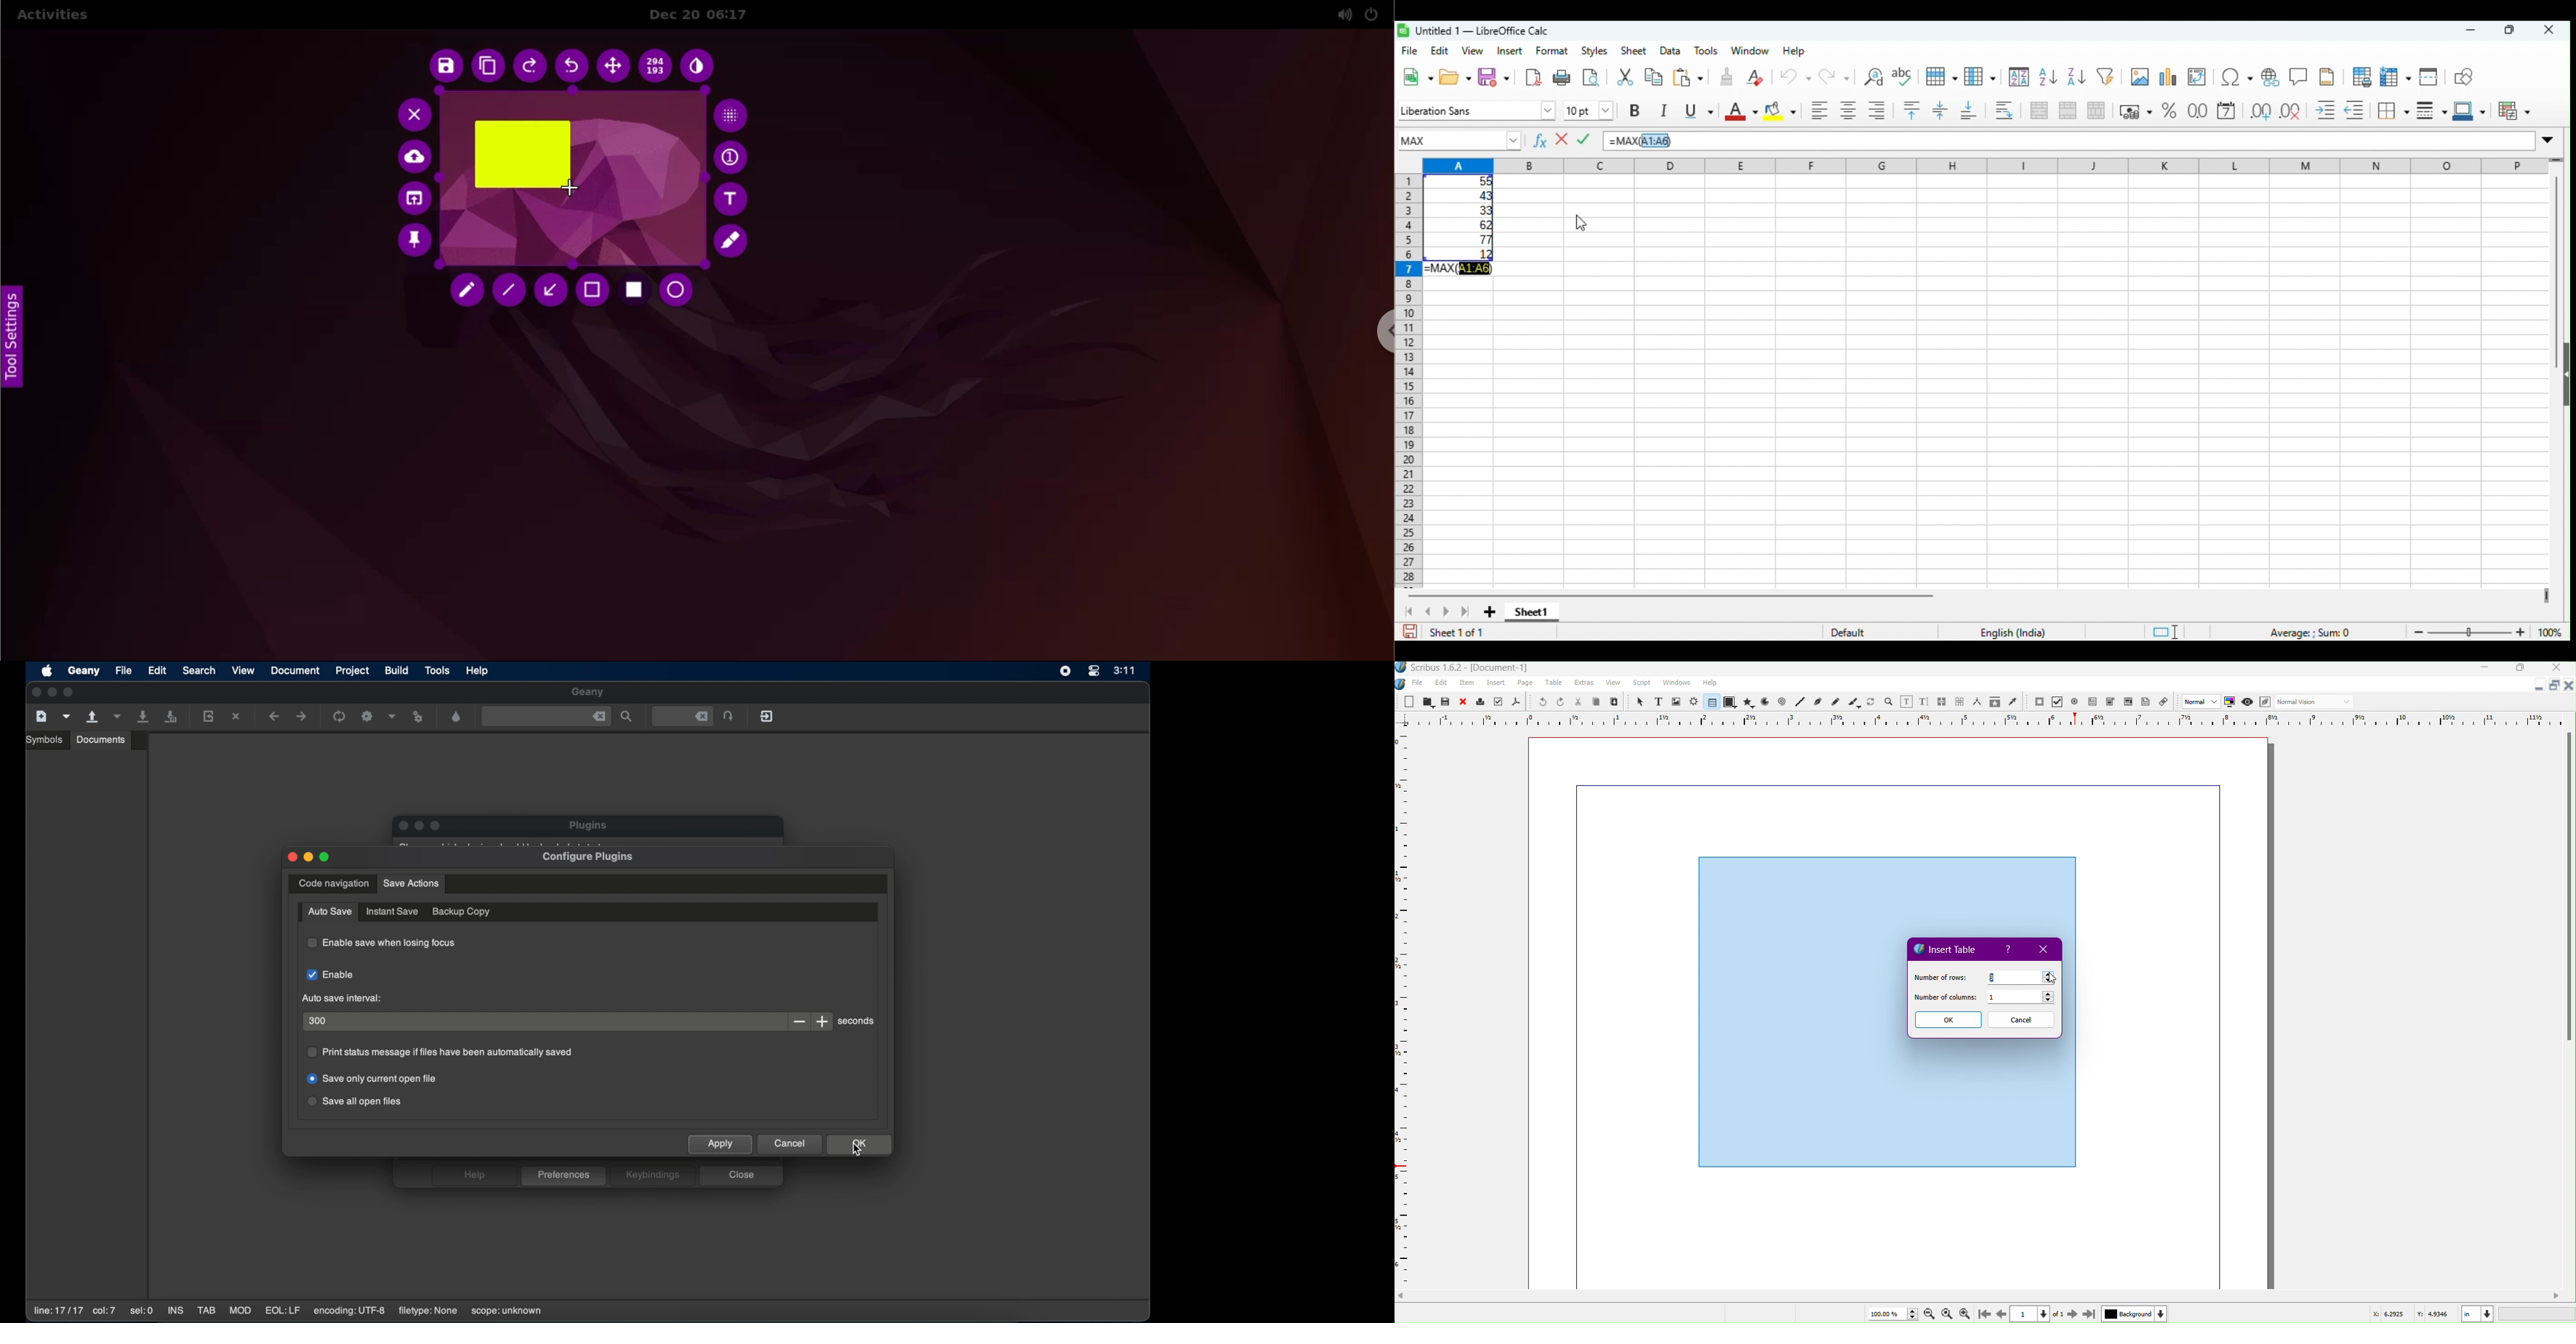  What do you see at coordinates (1850, 111) in the screenshot?
I see `align center` at bounding box center [1850, 111].